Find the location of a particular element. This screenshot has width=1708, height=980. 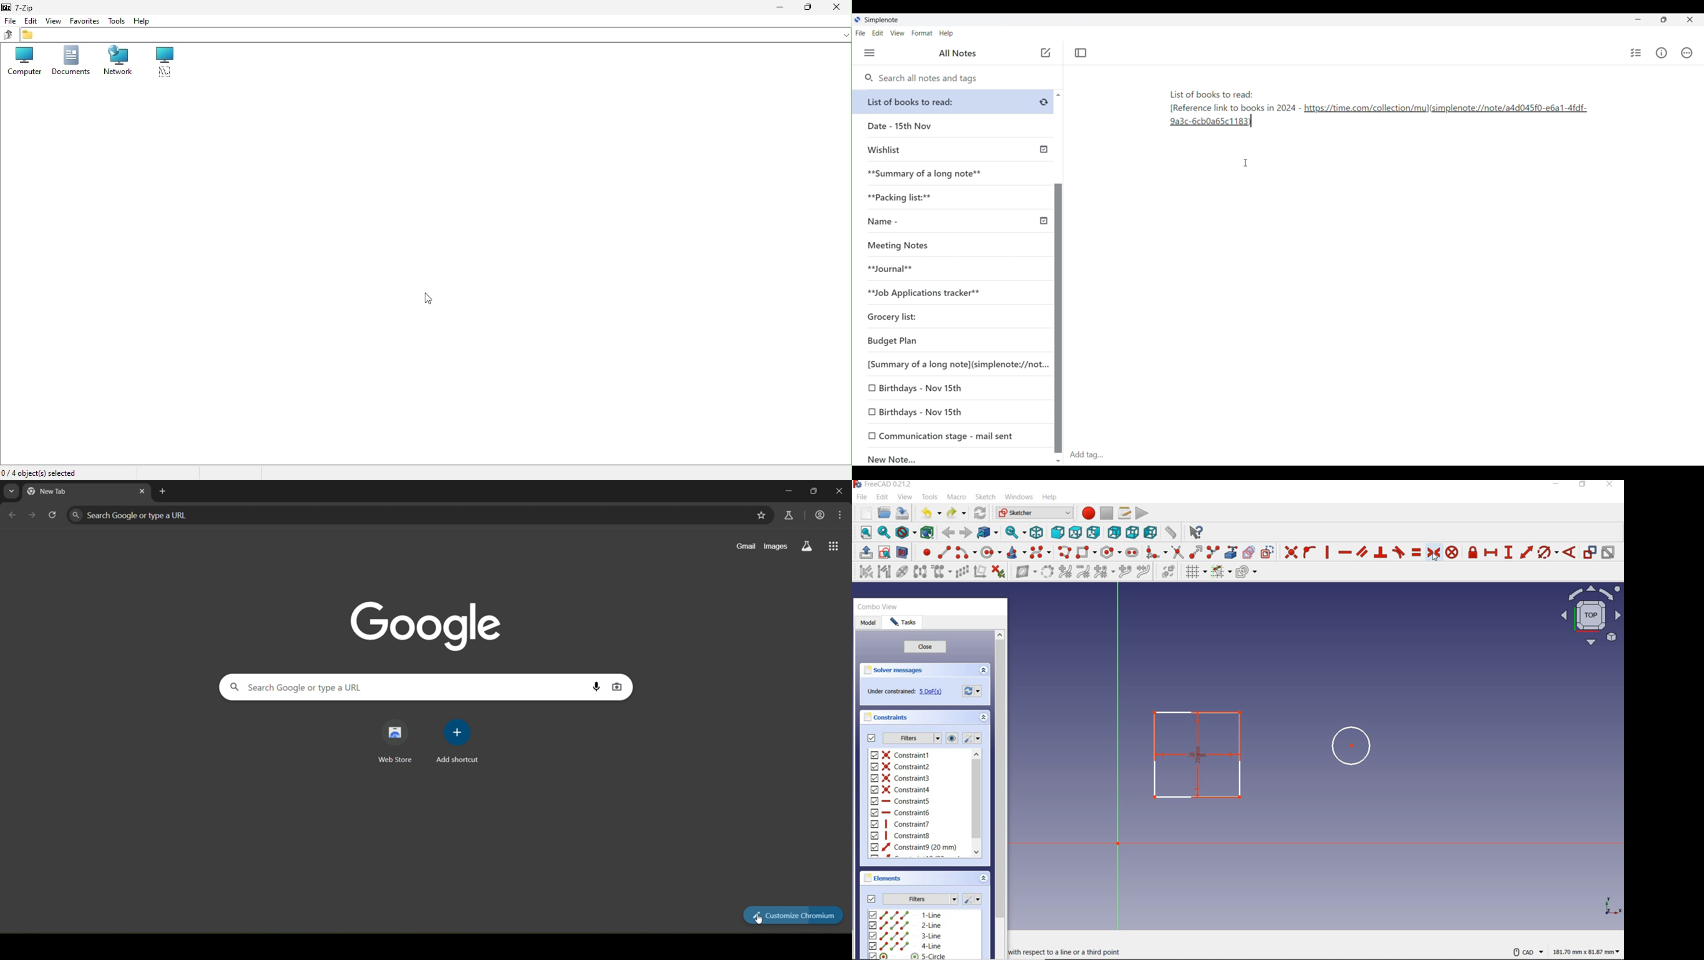

1-line is located at coordinates (906, 914).